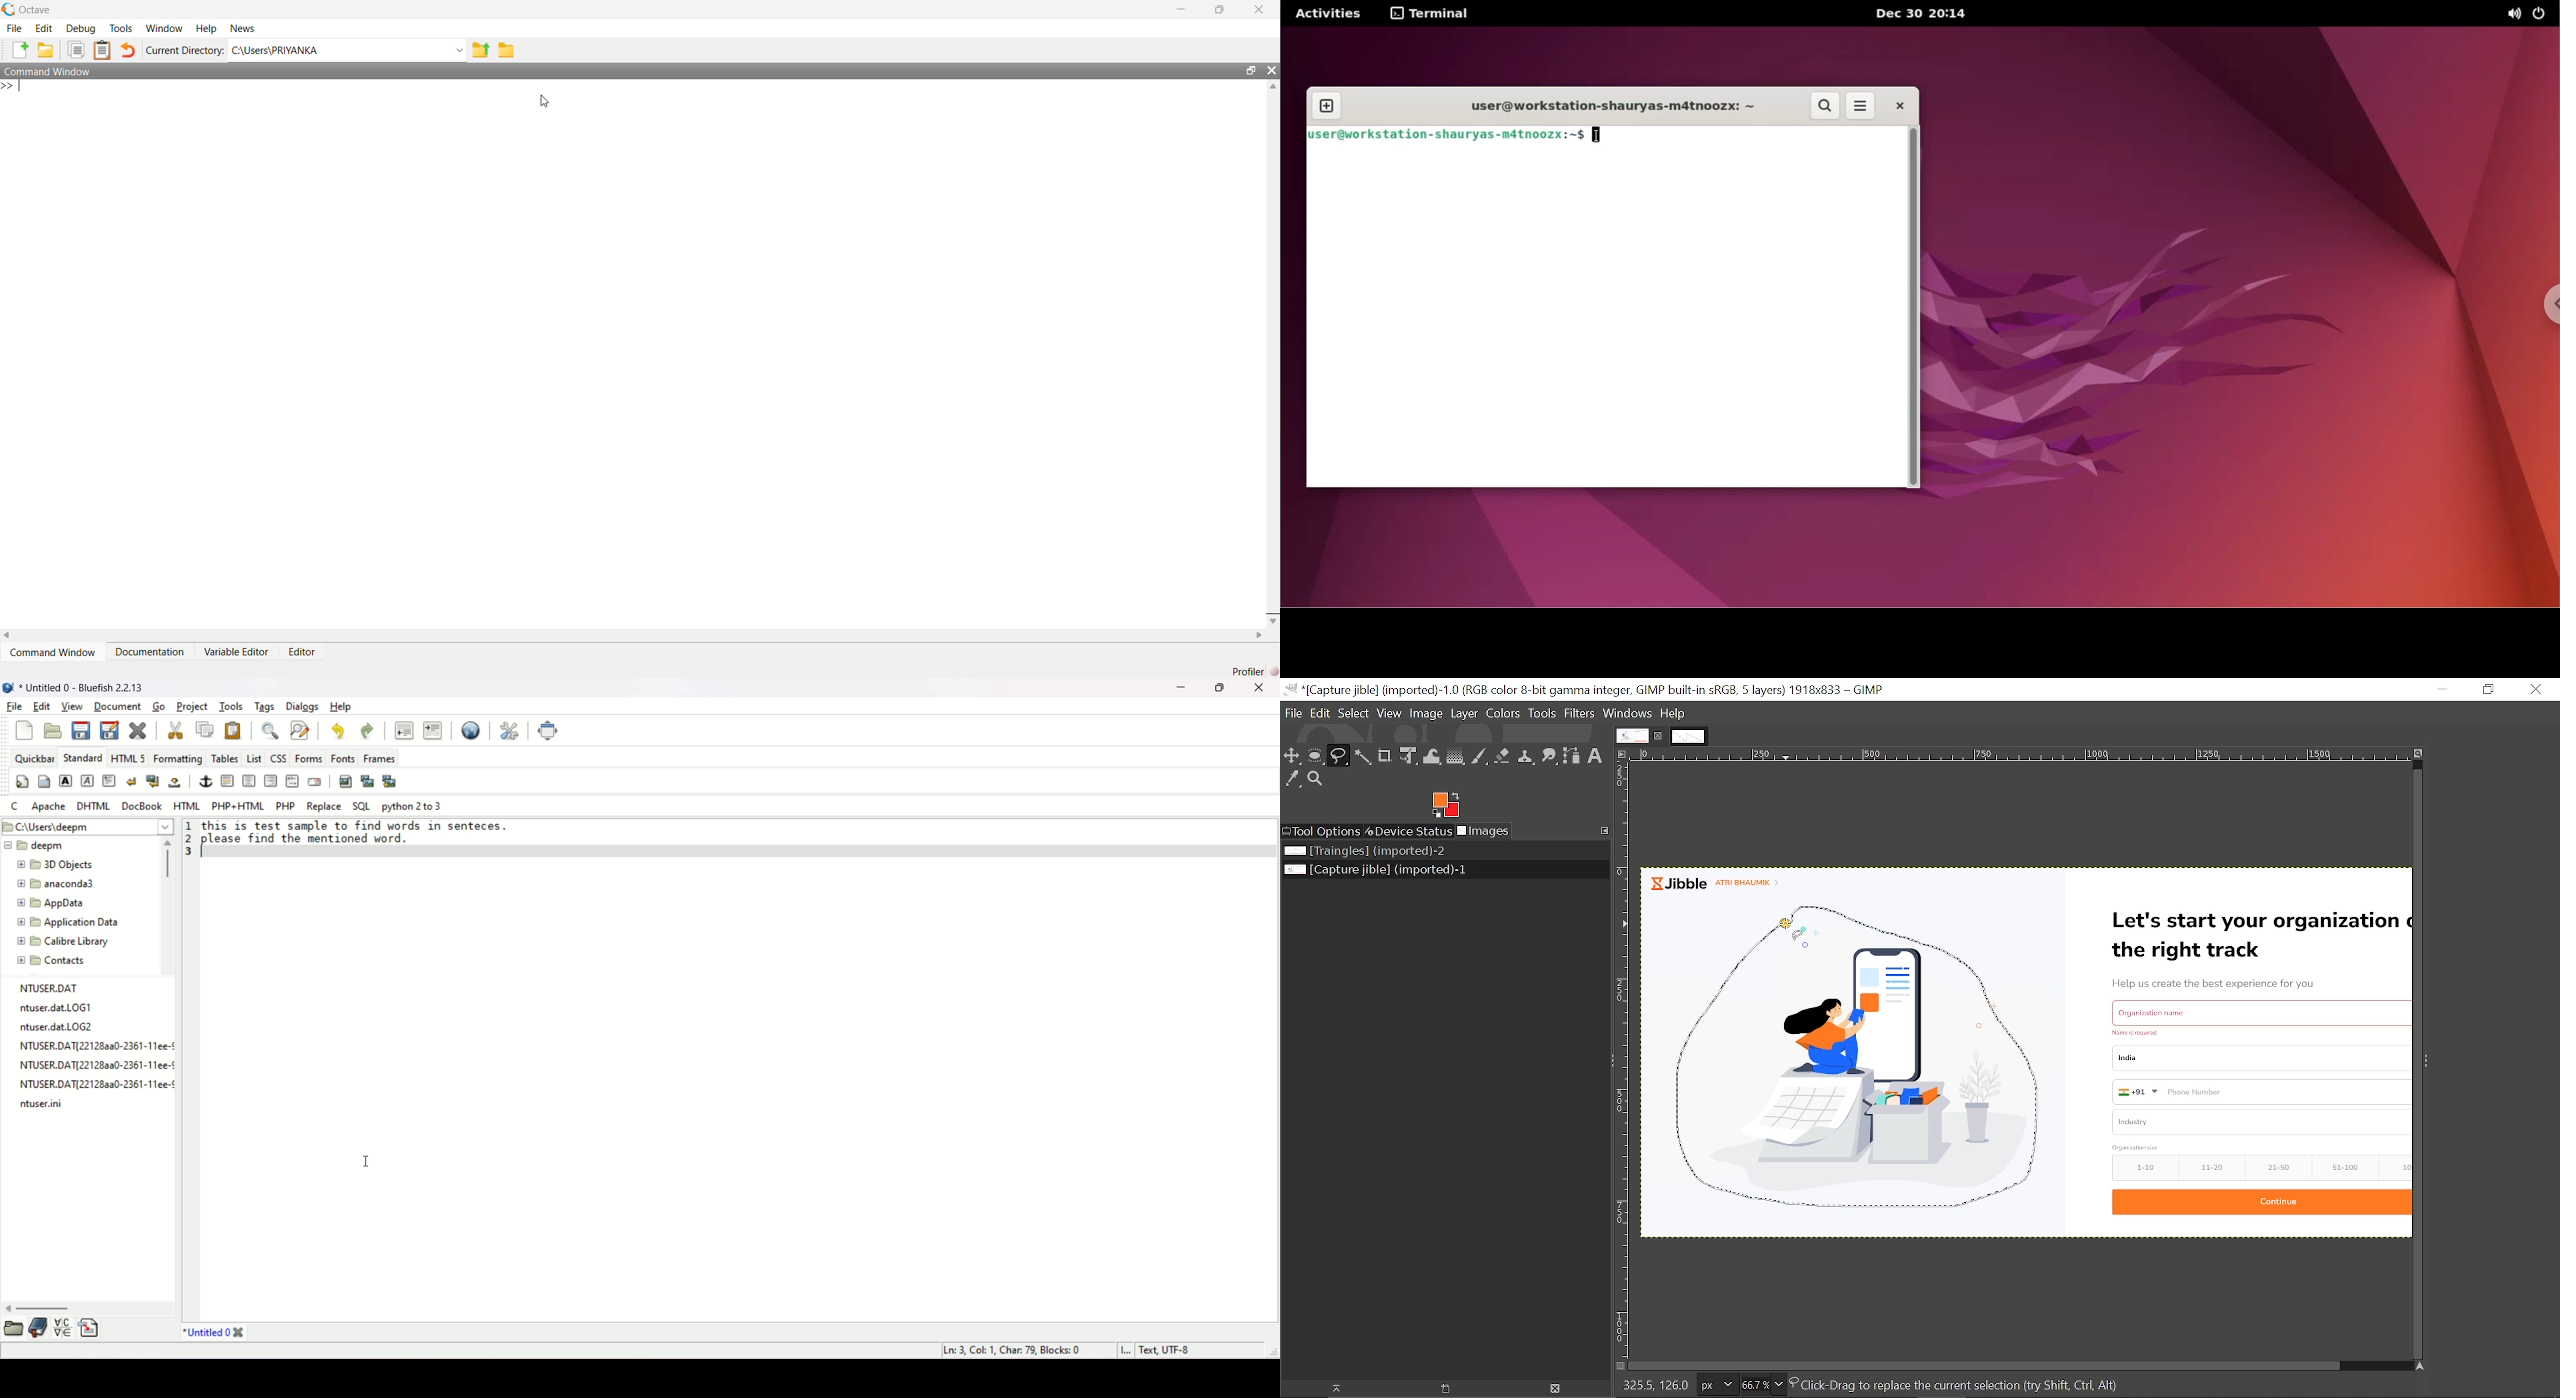 The width and height of the screenshot is (2576, 1400). I want to click on Apache, so click(49, 807).